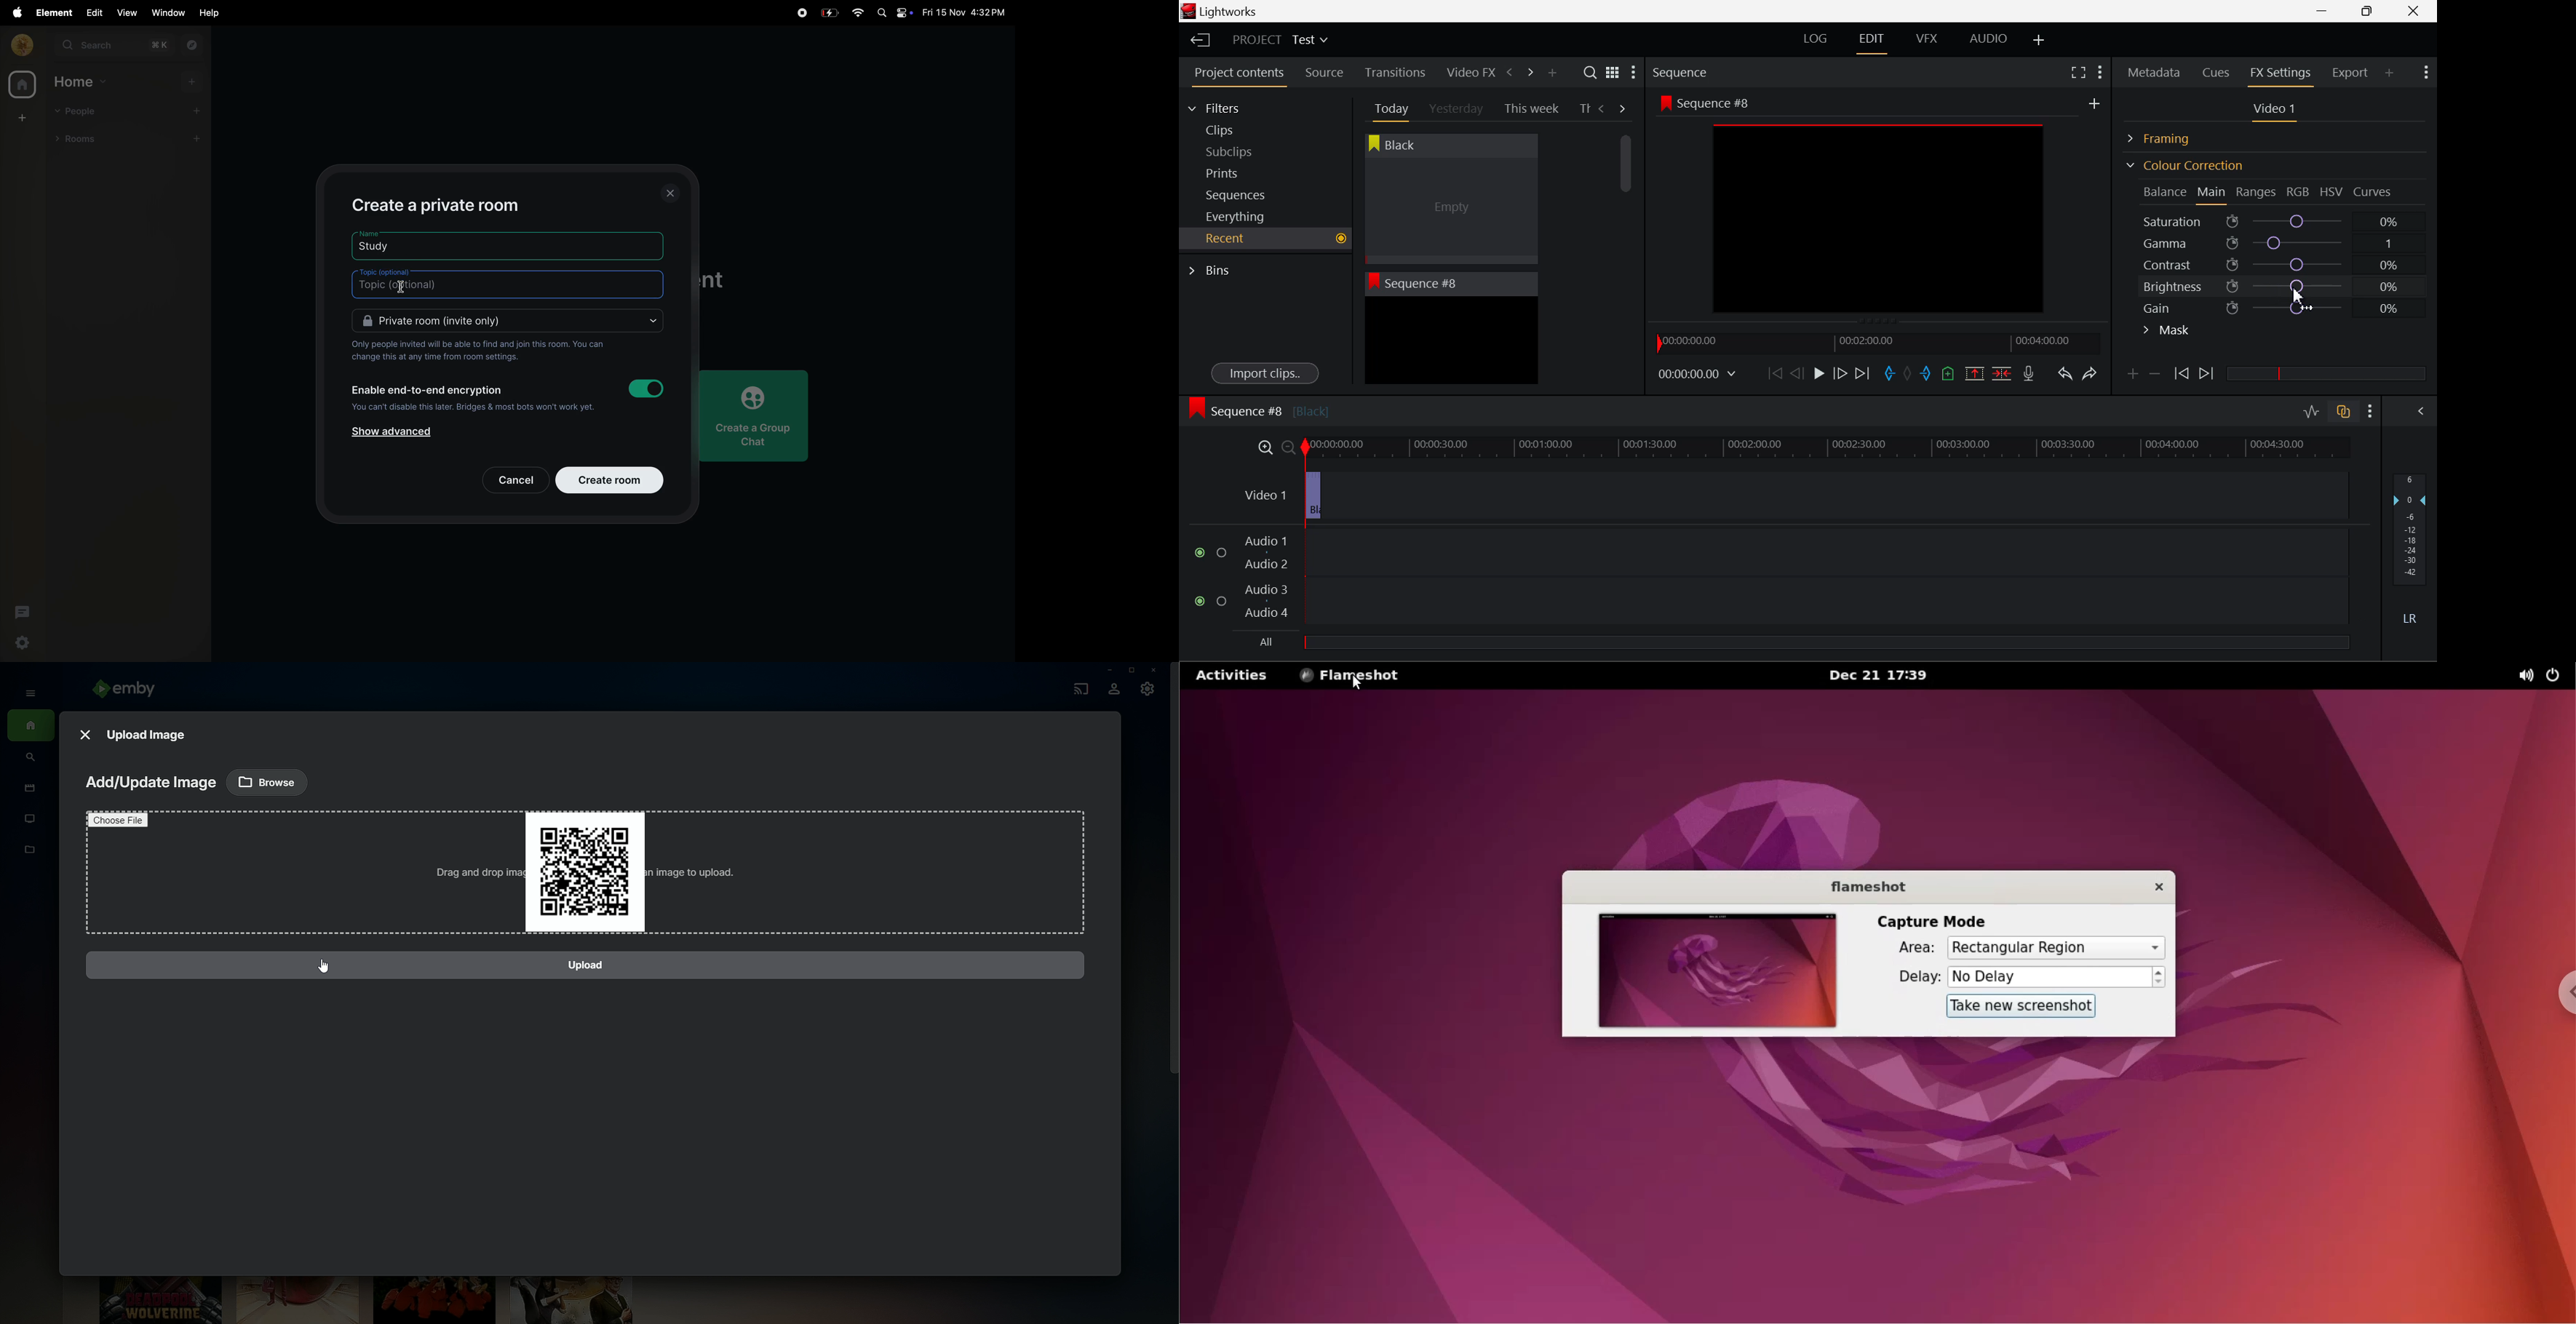 This screenshot has height=1344, width=2576. I want to click on Delete keyframe, so click(2155, 376).